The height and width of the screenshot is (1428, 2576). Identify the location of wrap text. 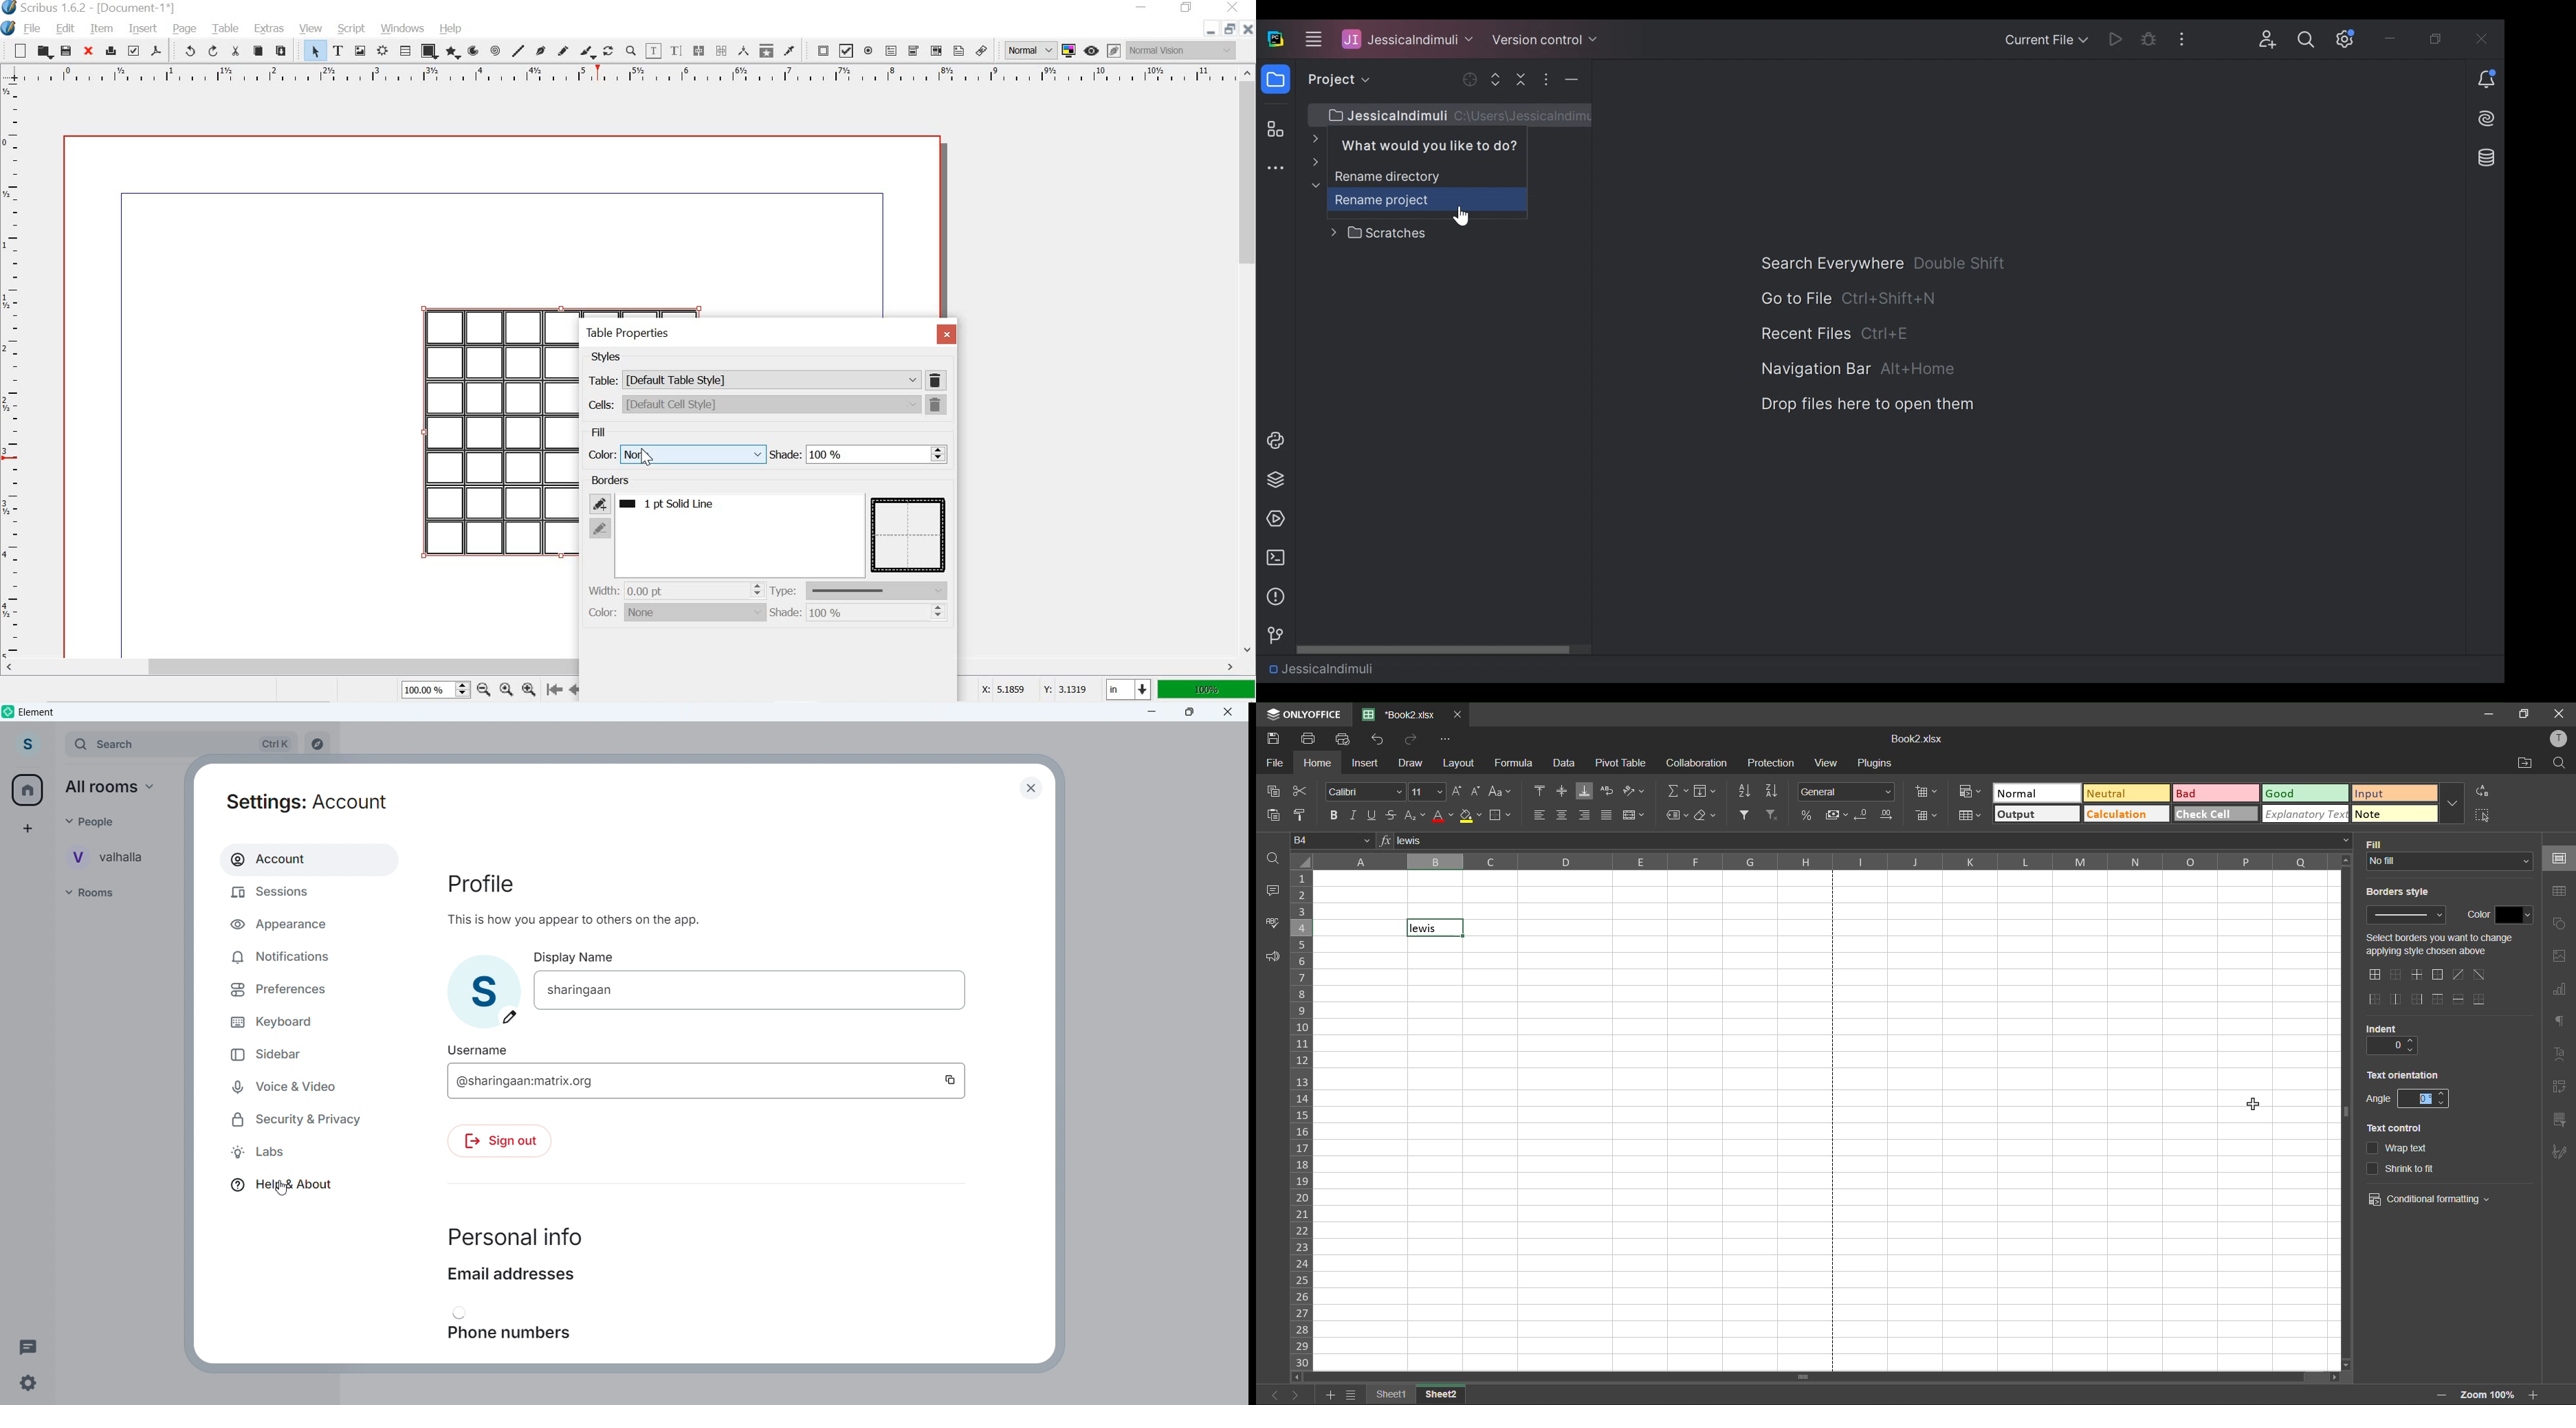
(2399, 1147).